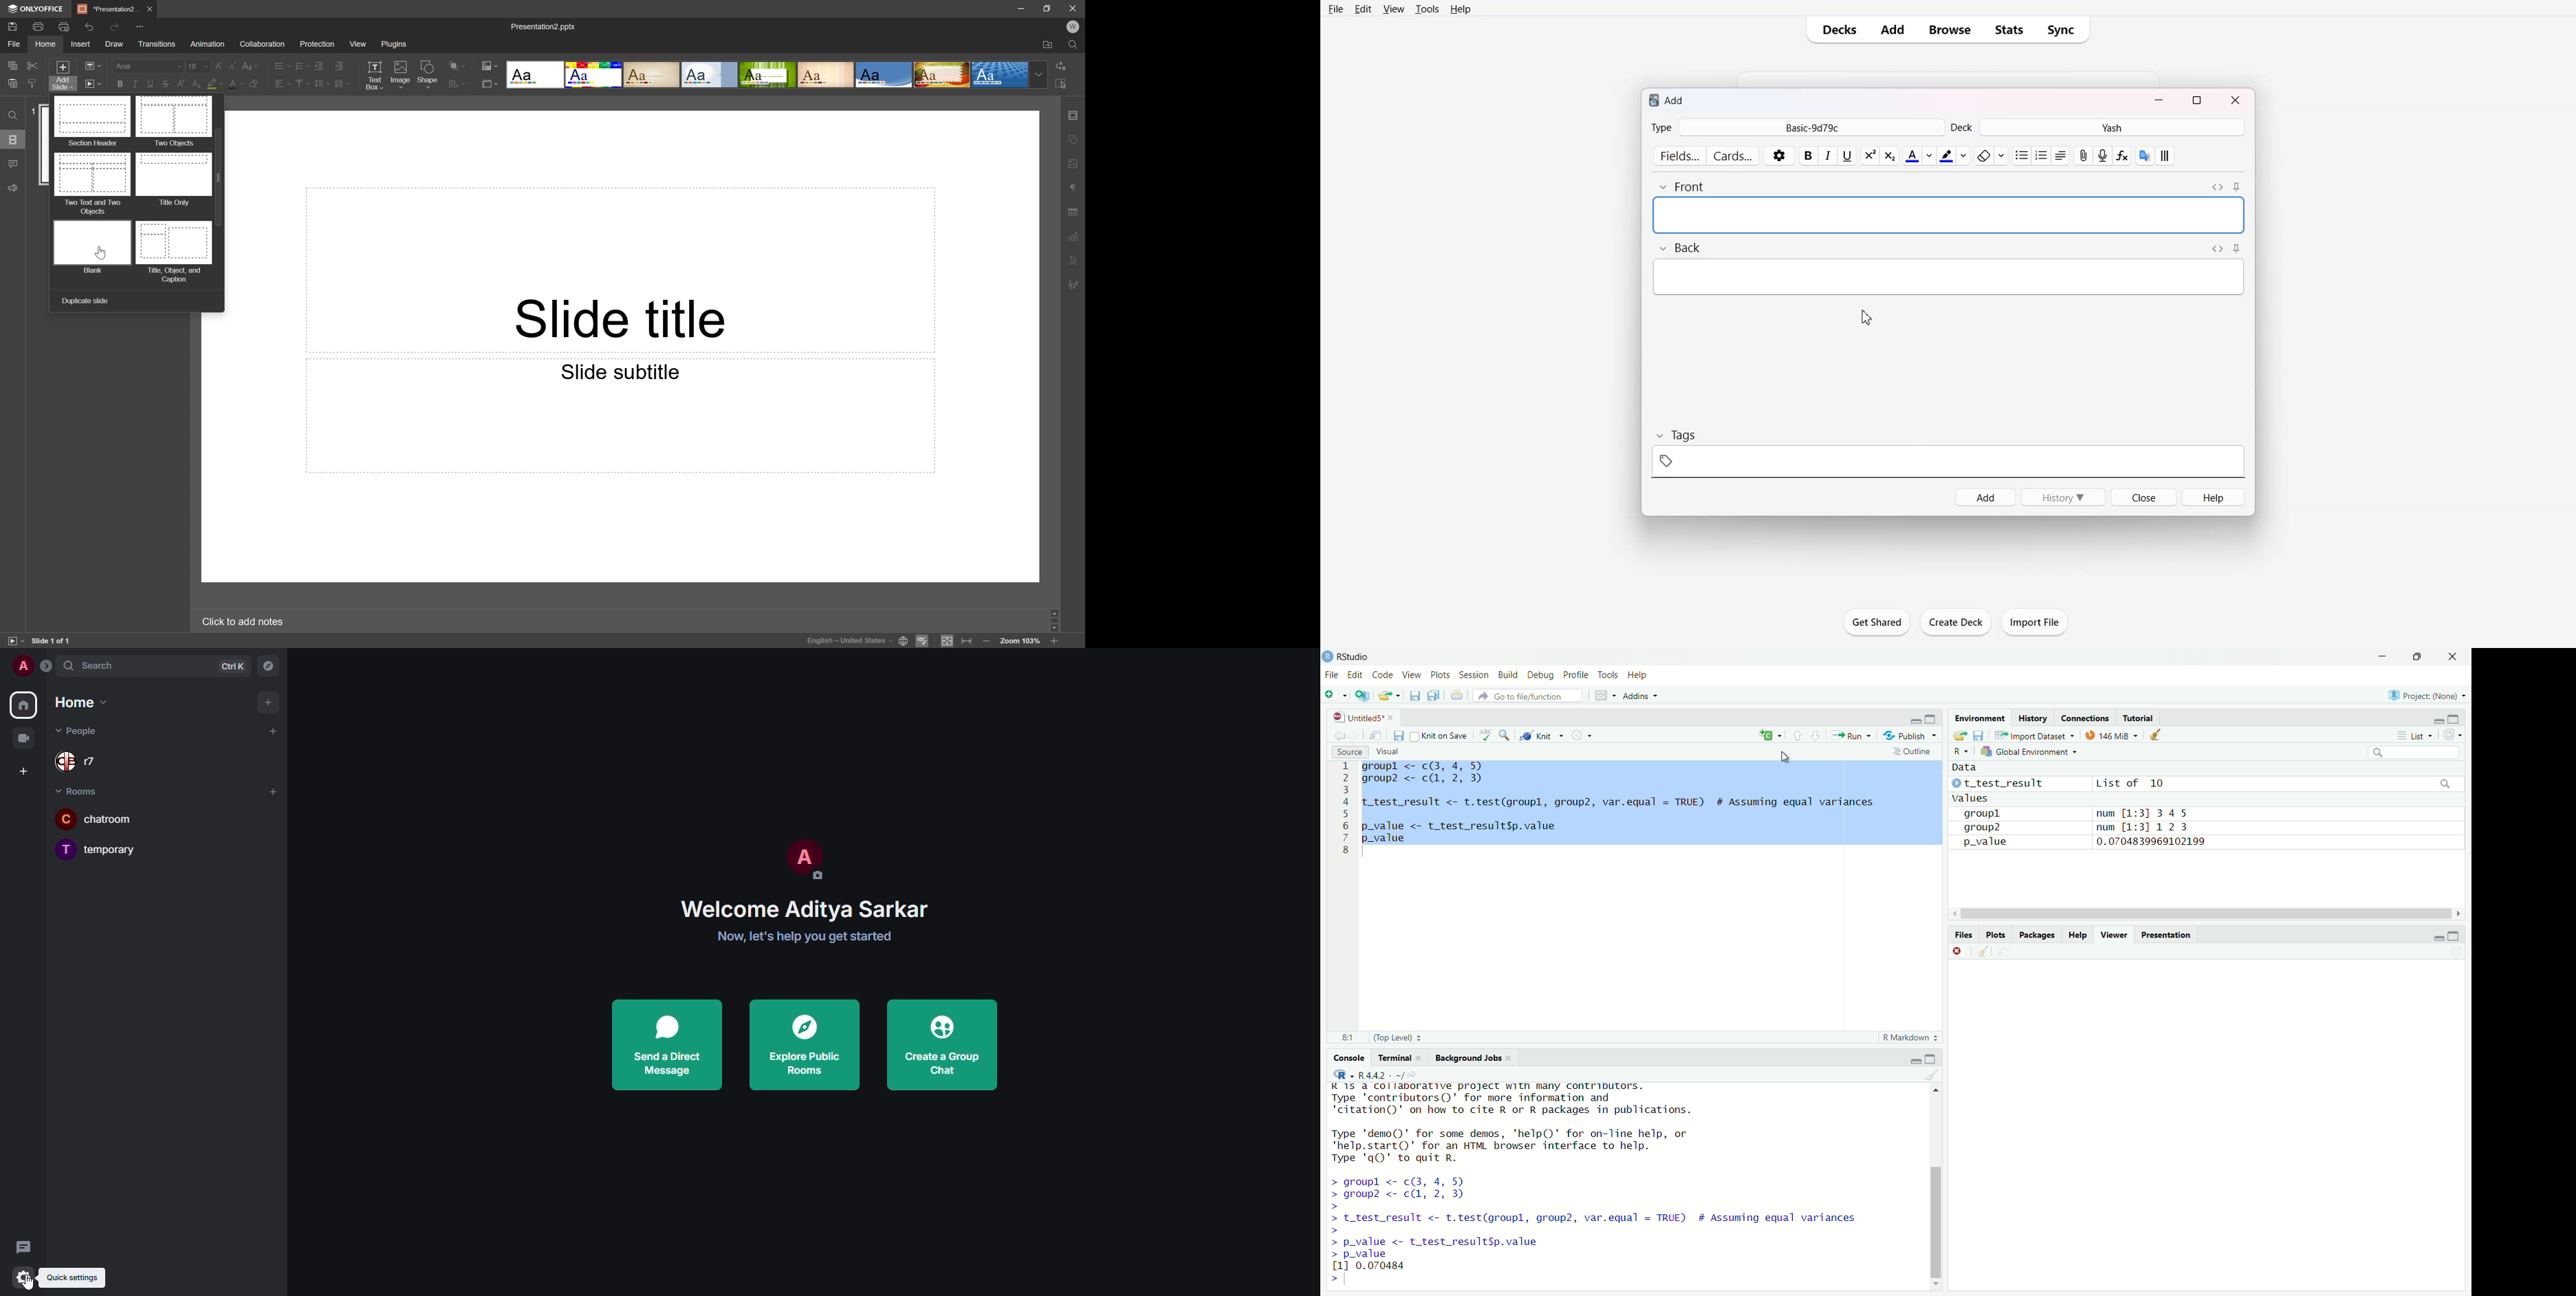 The height and width of the screenshot is (1316, 2576). What do you see at coordinates (2234, 99) in the screenshot?
I see `Close` at bounding box center [2234, 99].